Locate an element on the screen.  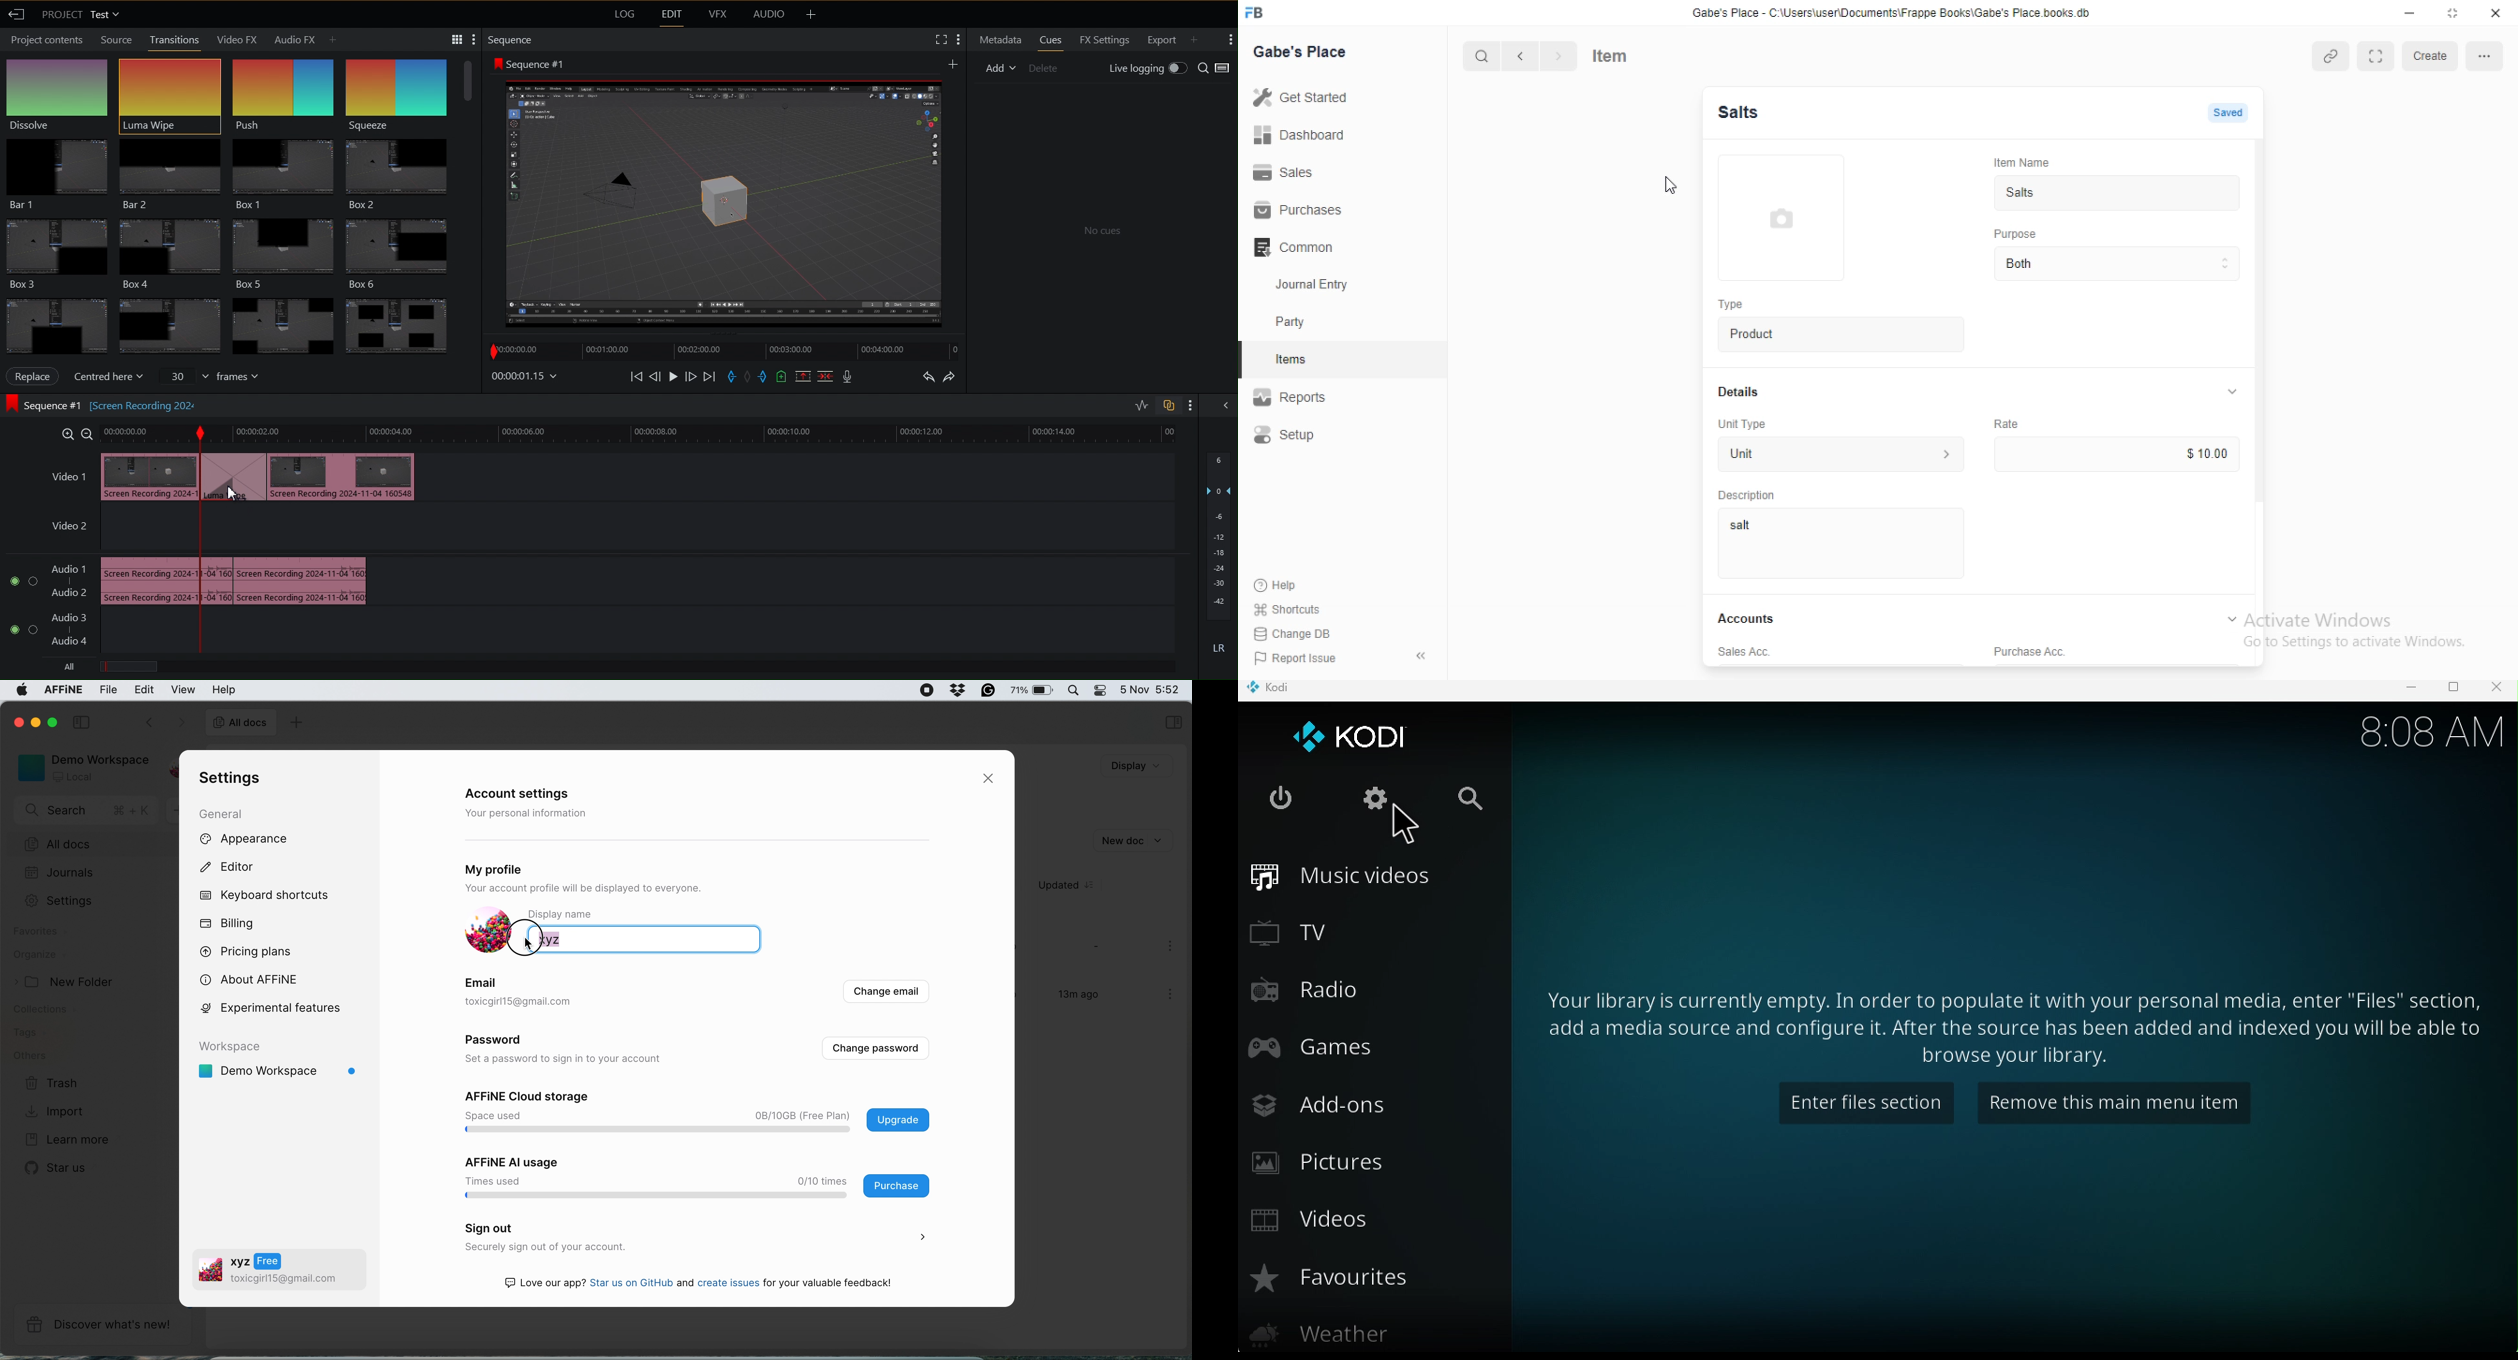
Display is located at coordinates (1123, 767).